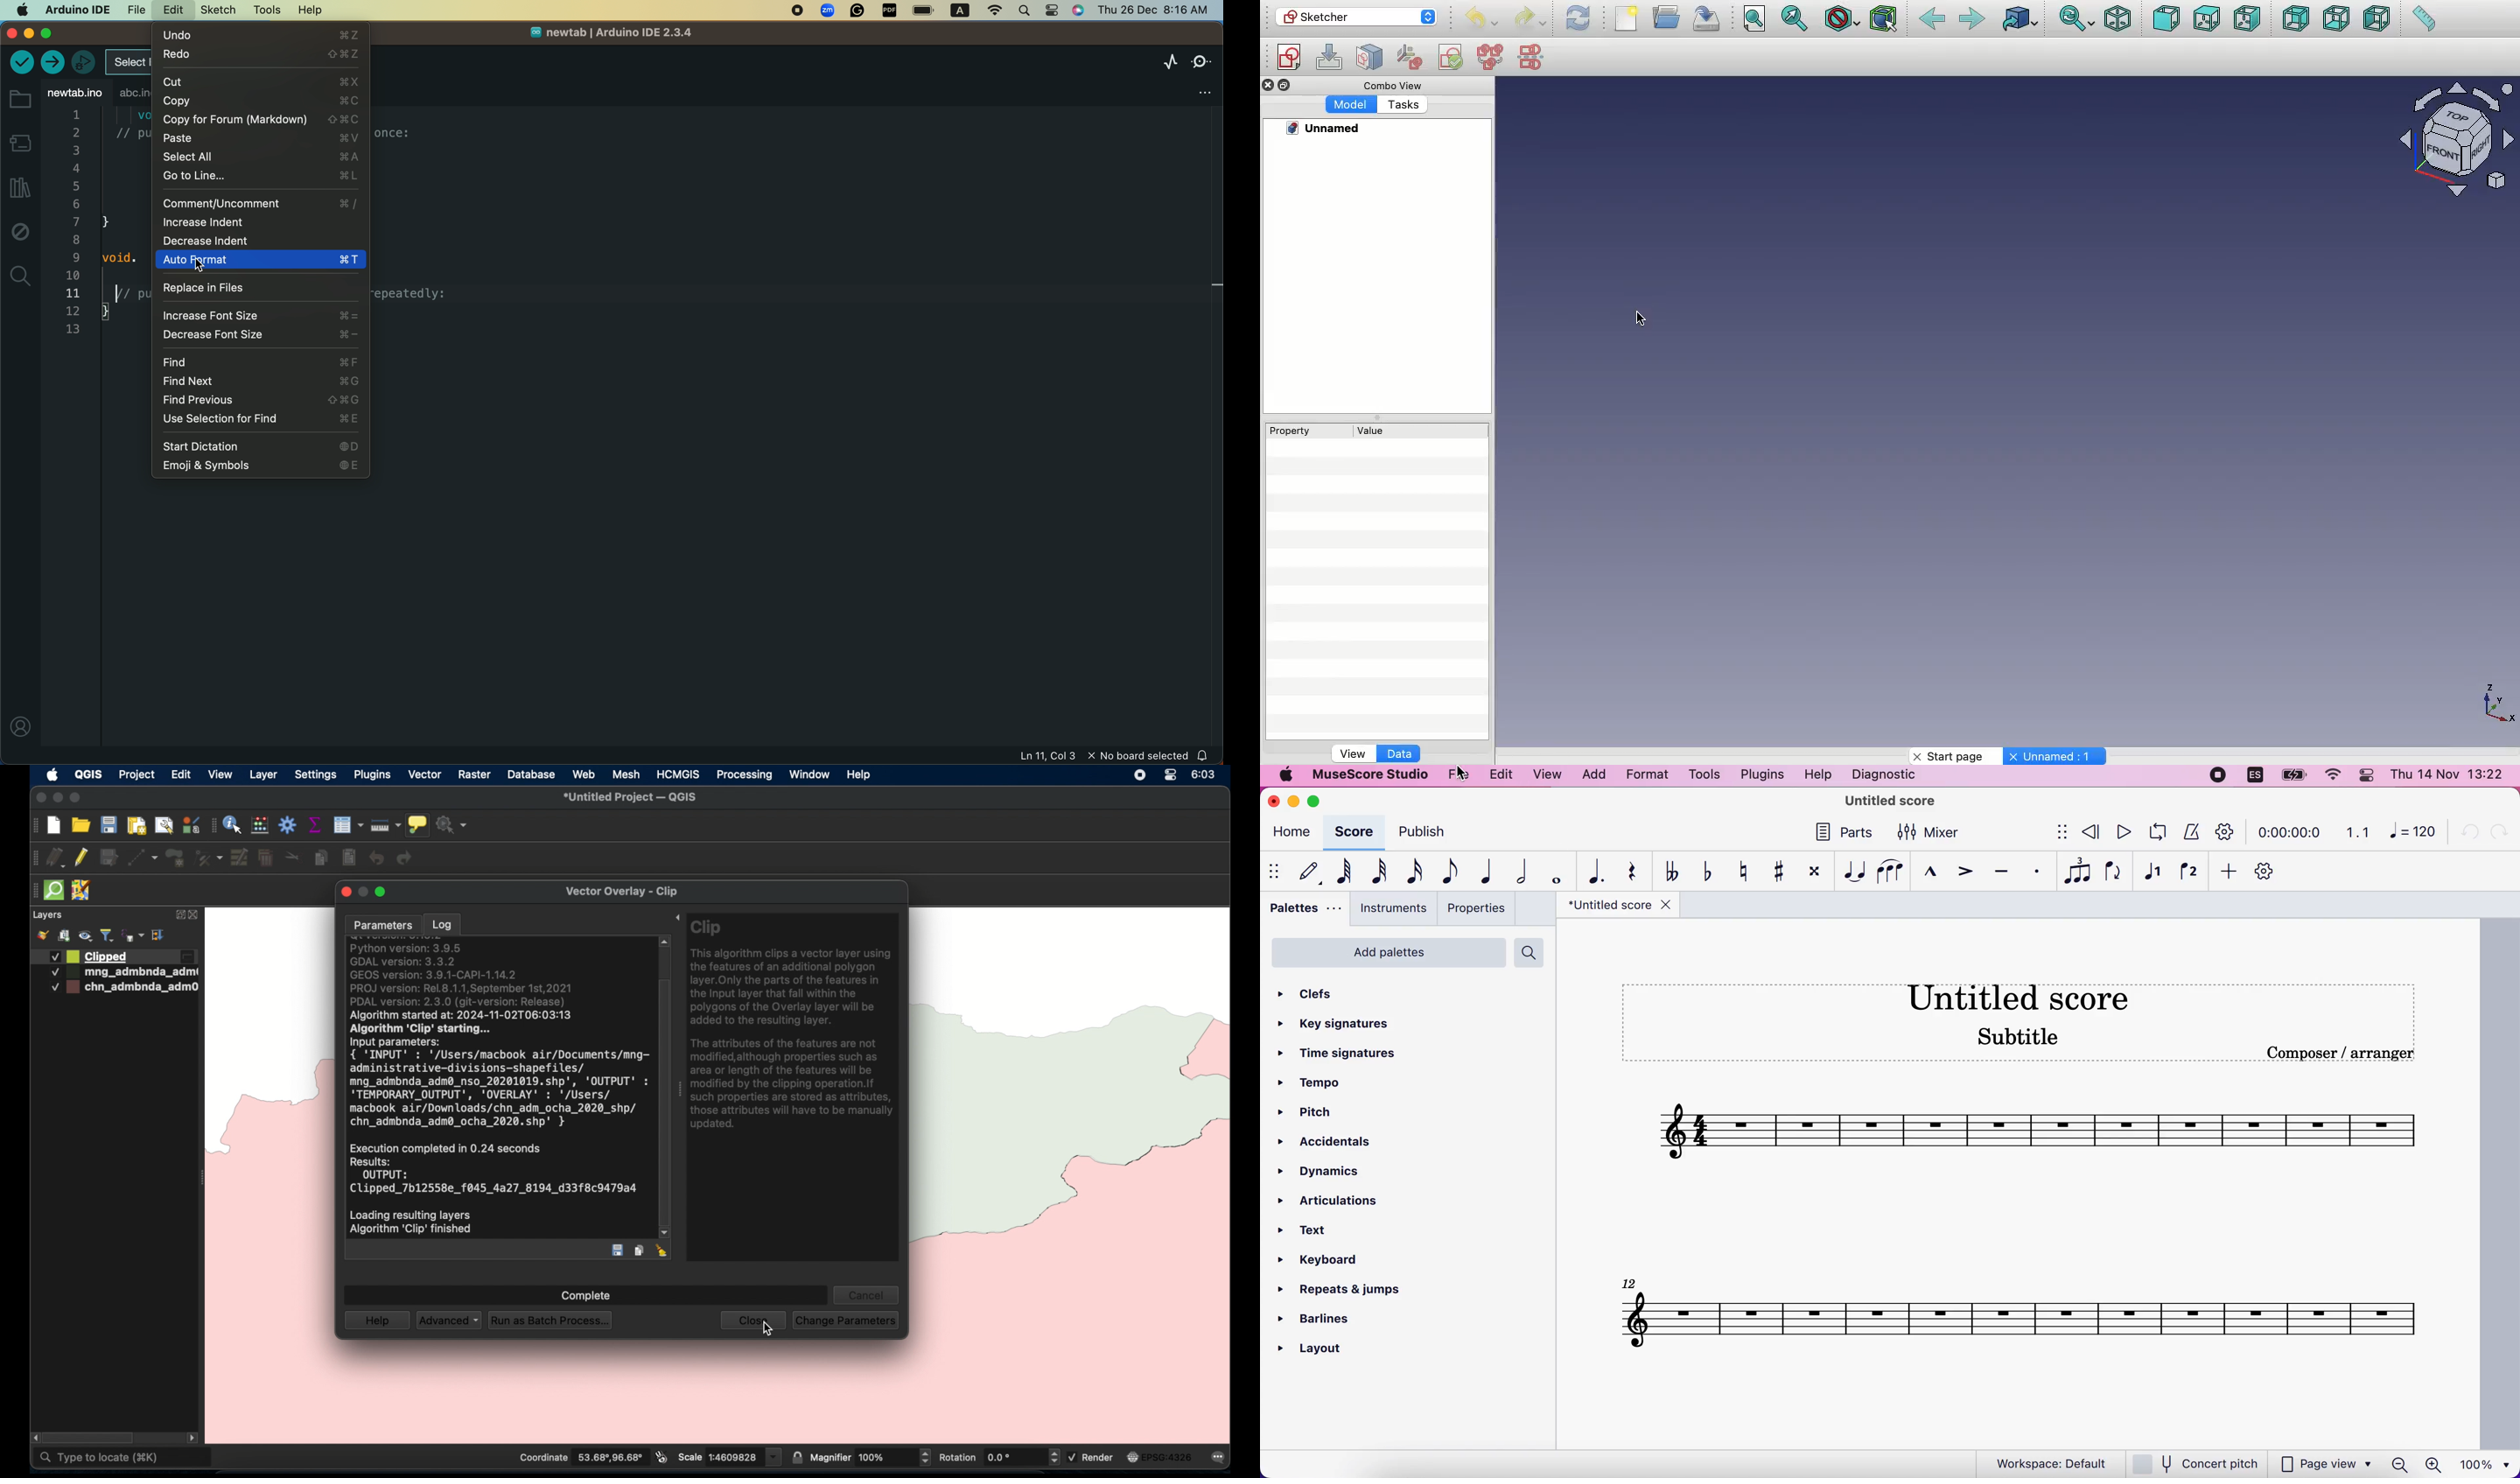 This screenshot has height=1484, width=2520. Describe the element at coordinates (1351, 106) in the screenshot. I see `Model` at that location.